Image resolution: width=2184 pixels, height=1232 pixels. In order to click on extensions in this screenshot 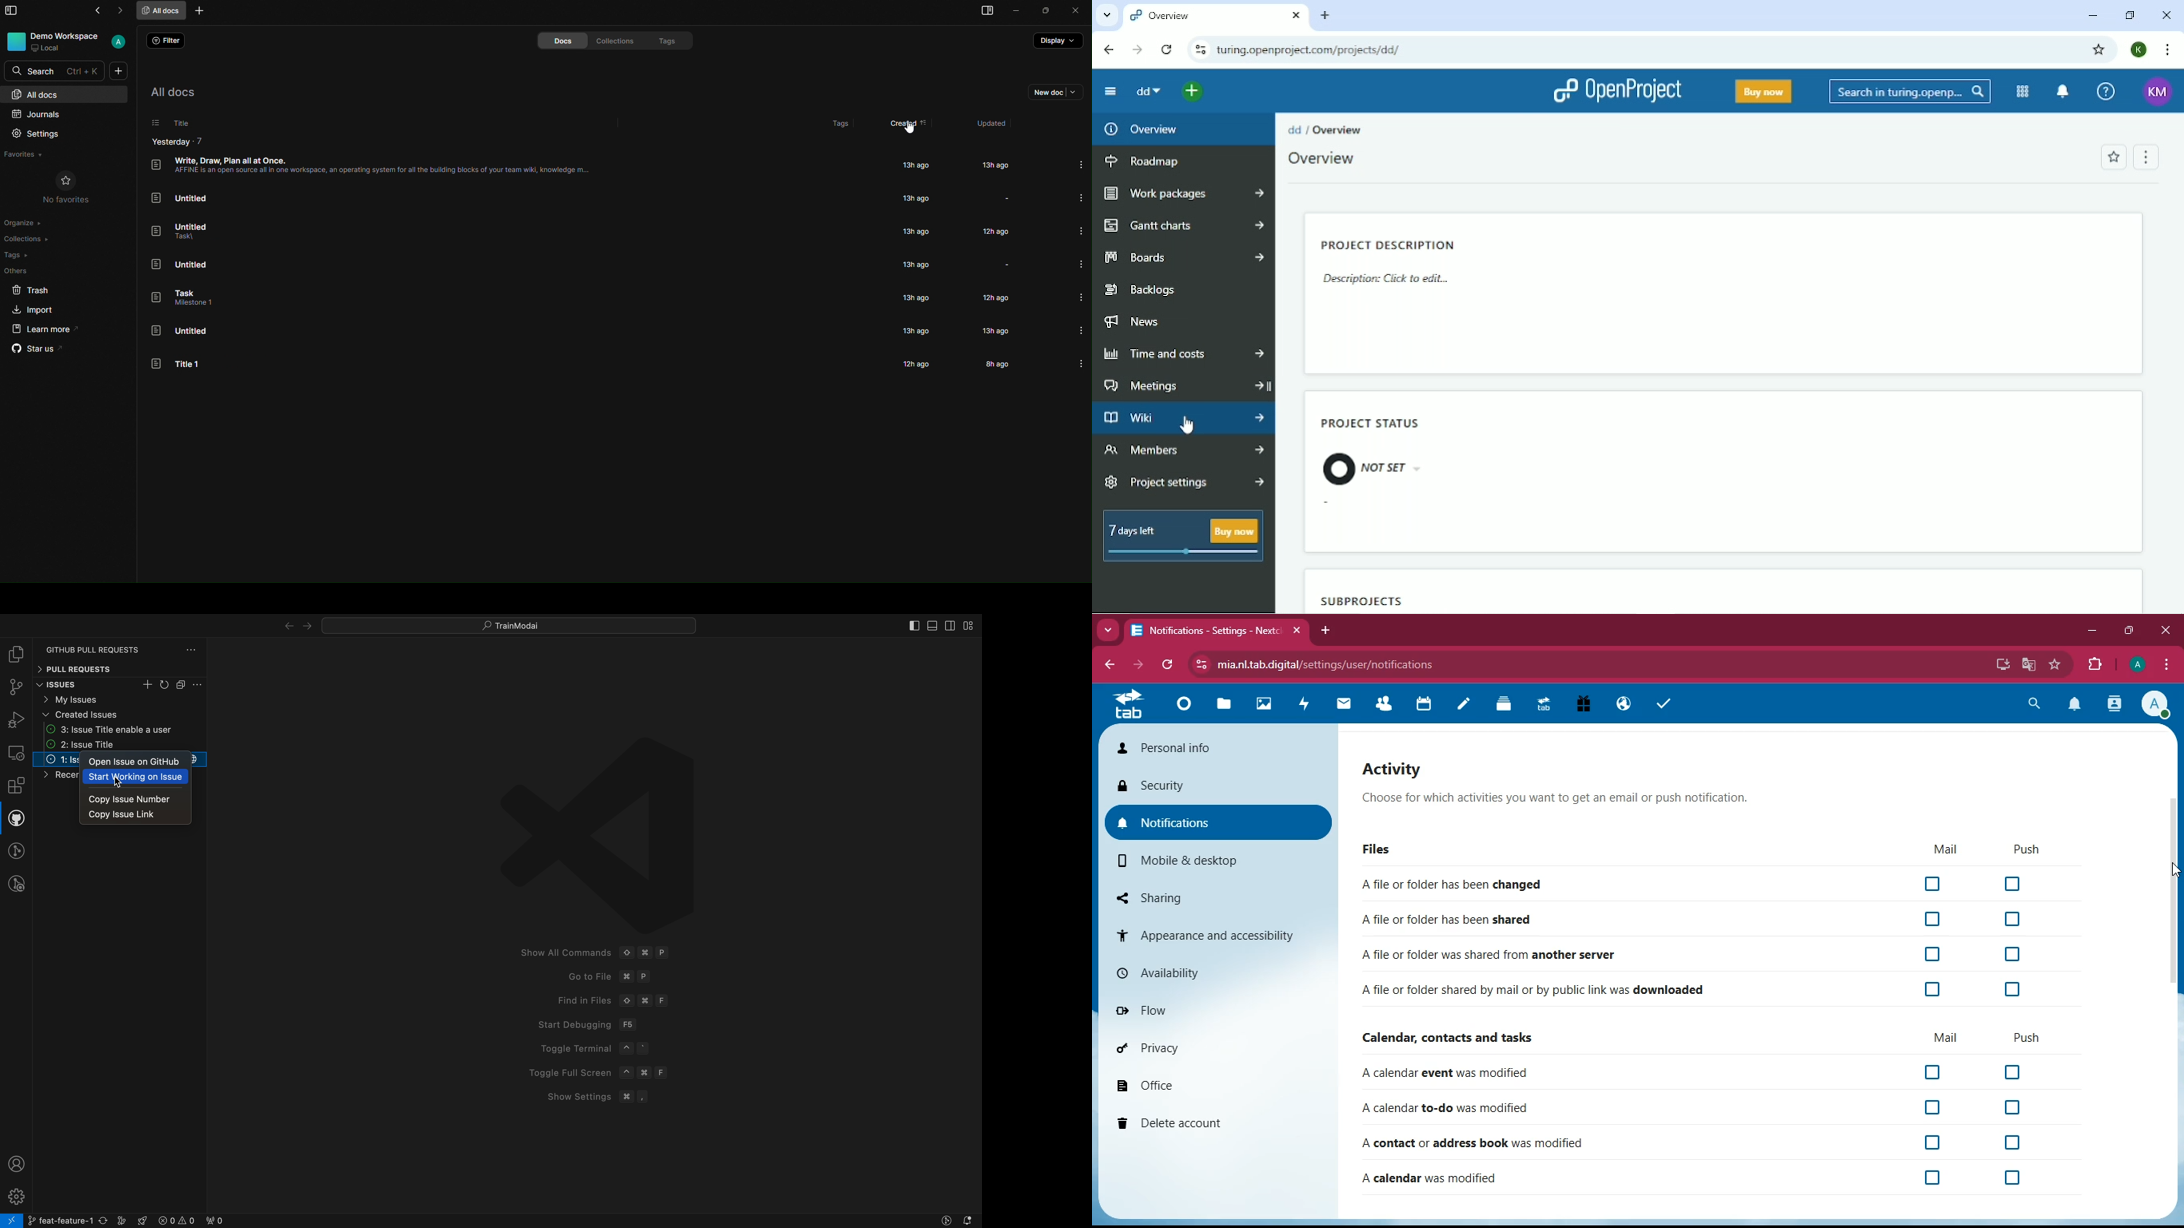, I will do `click(2095, 667)`.